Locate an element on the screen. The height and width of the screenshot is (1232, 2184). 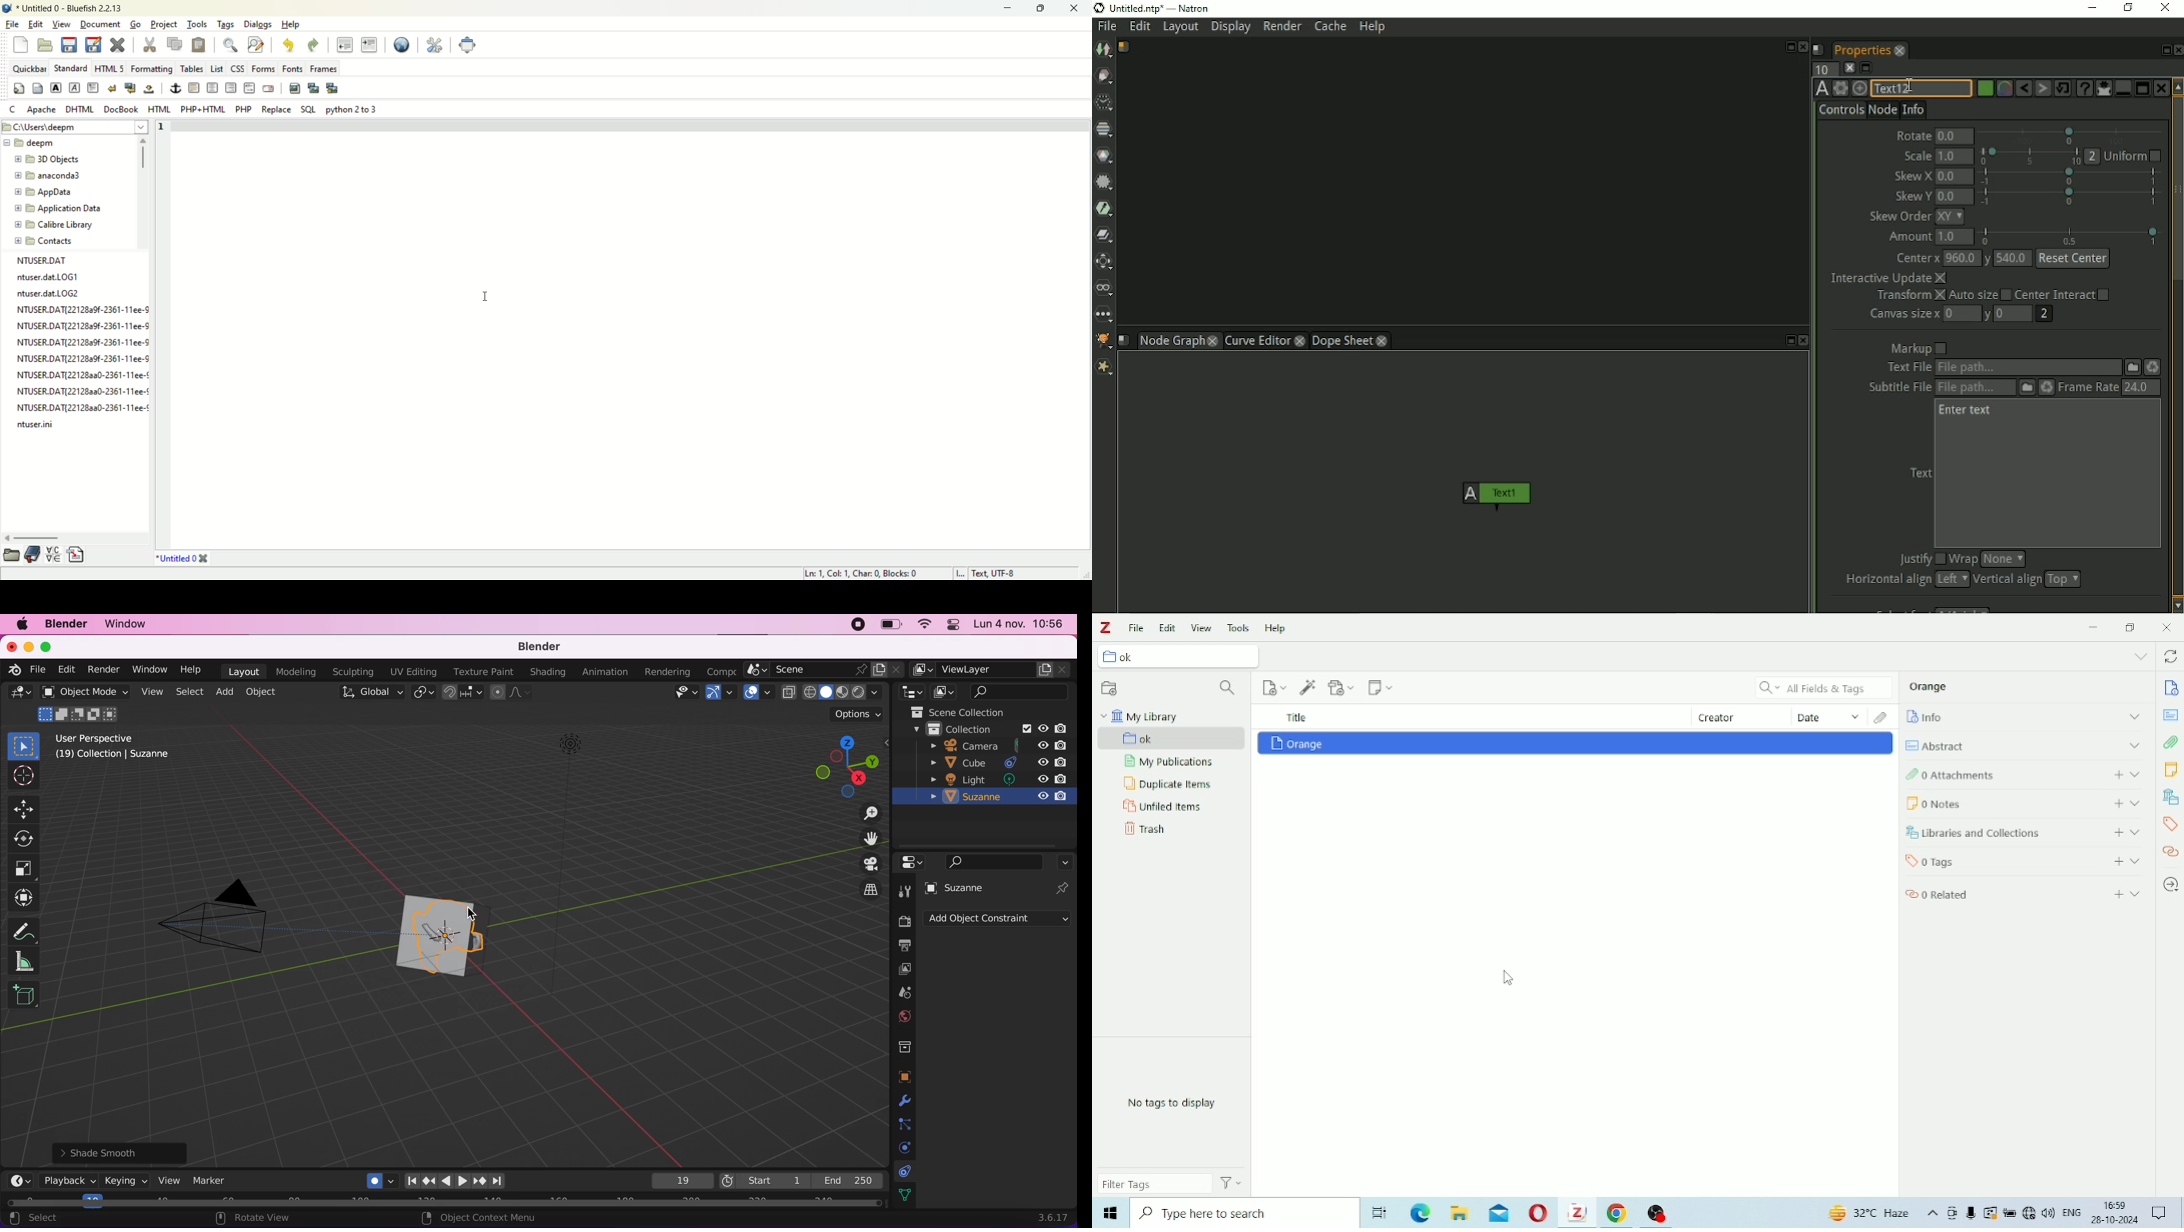
apache is located at coordinates (42, 110).